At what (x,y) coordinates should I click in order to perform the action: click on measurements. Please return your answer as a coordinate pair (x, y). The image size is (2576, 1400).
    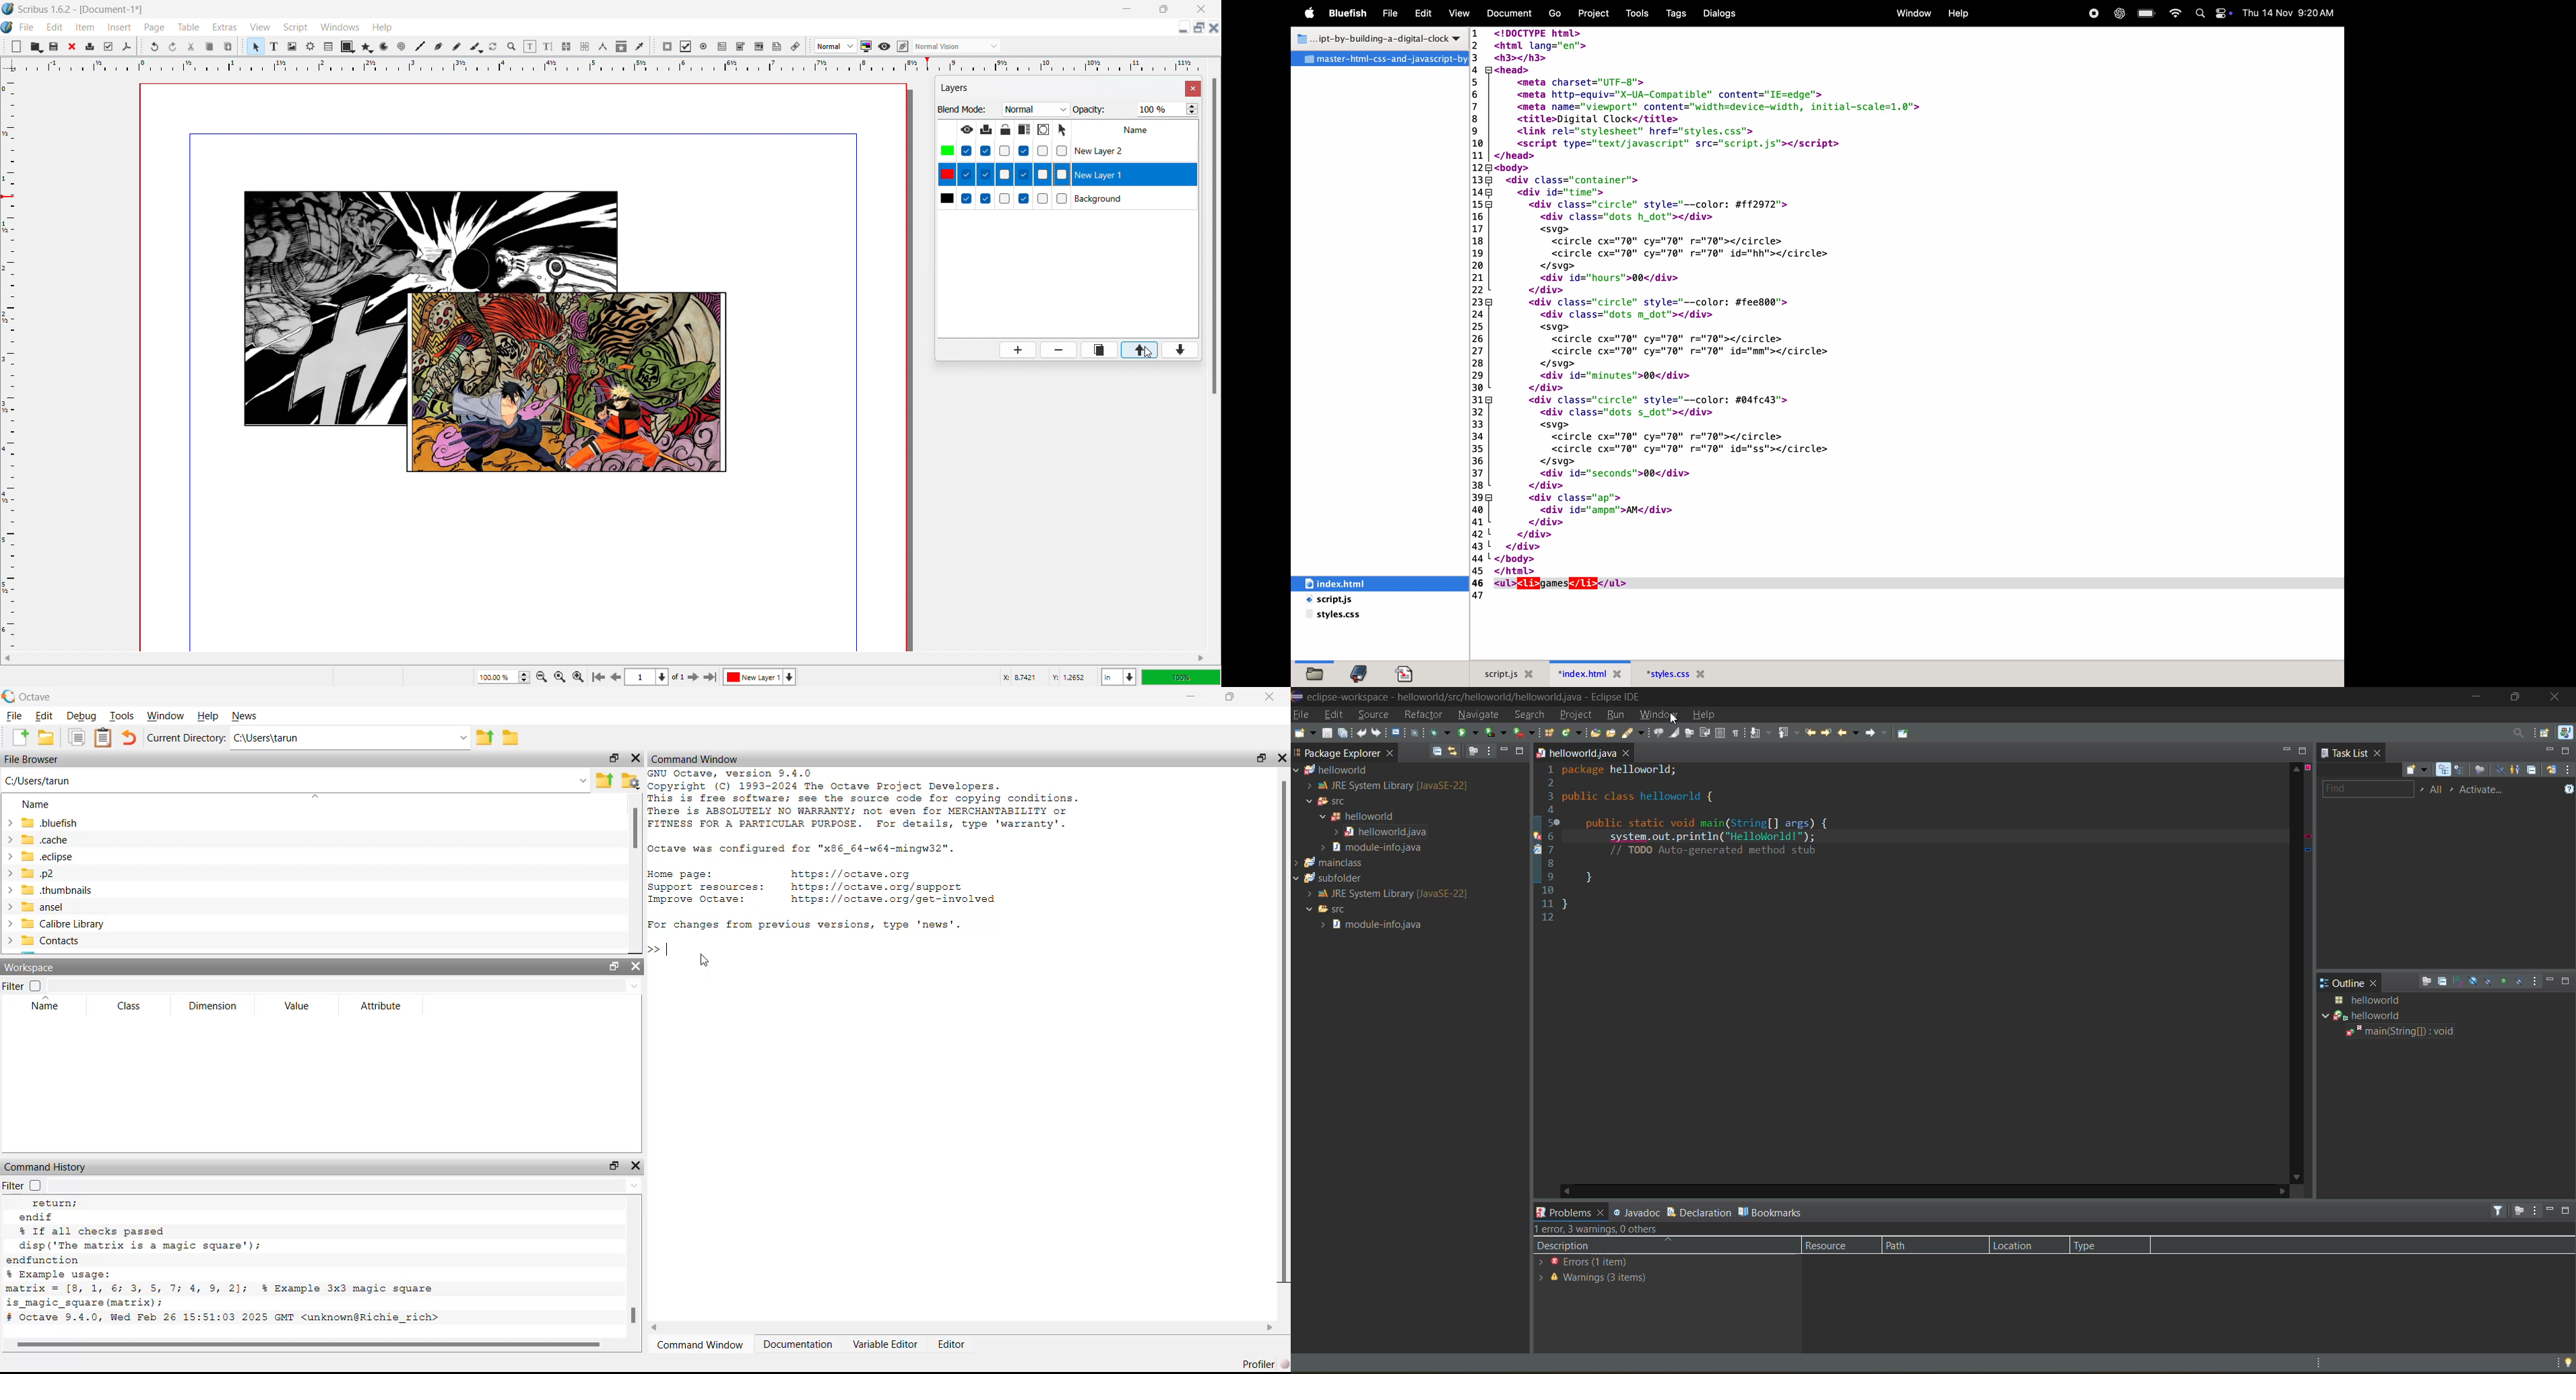
    Looking at the image, I should click on (603, 46).